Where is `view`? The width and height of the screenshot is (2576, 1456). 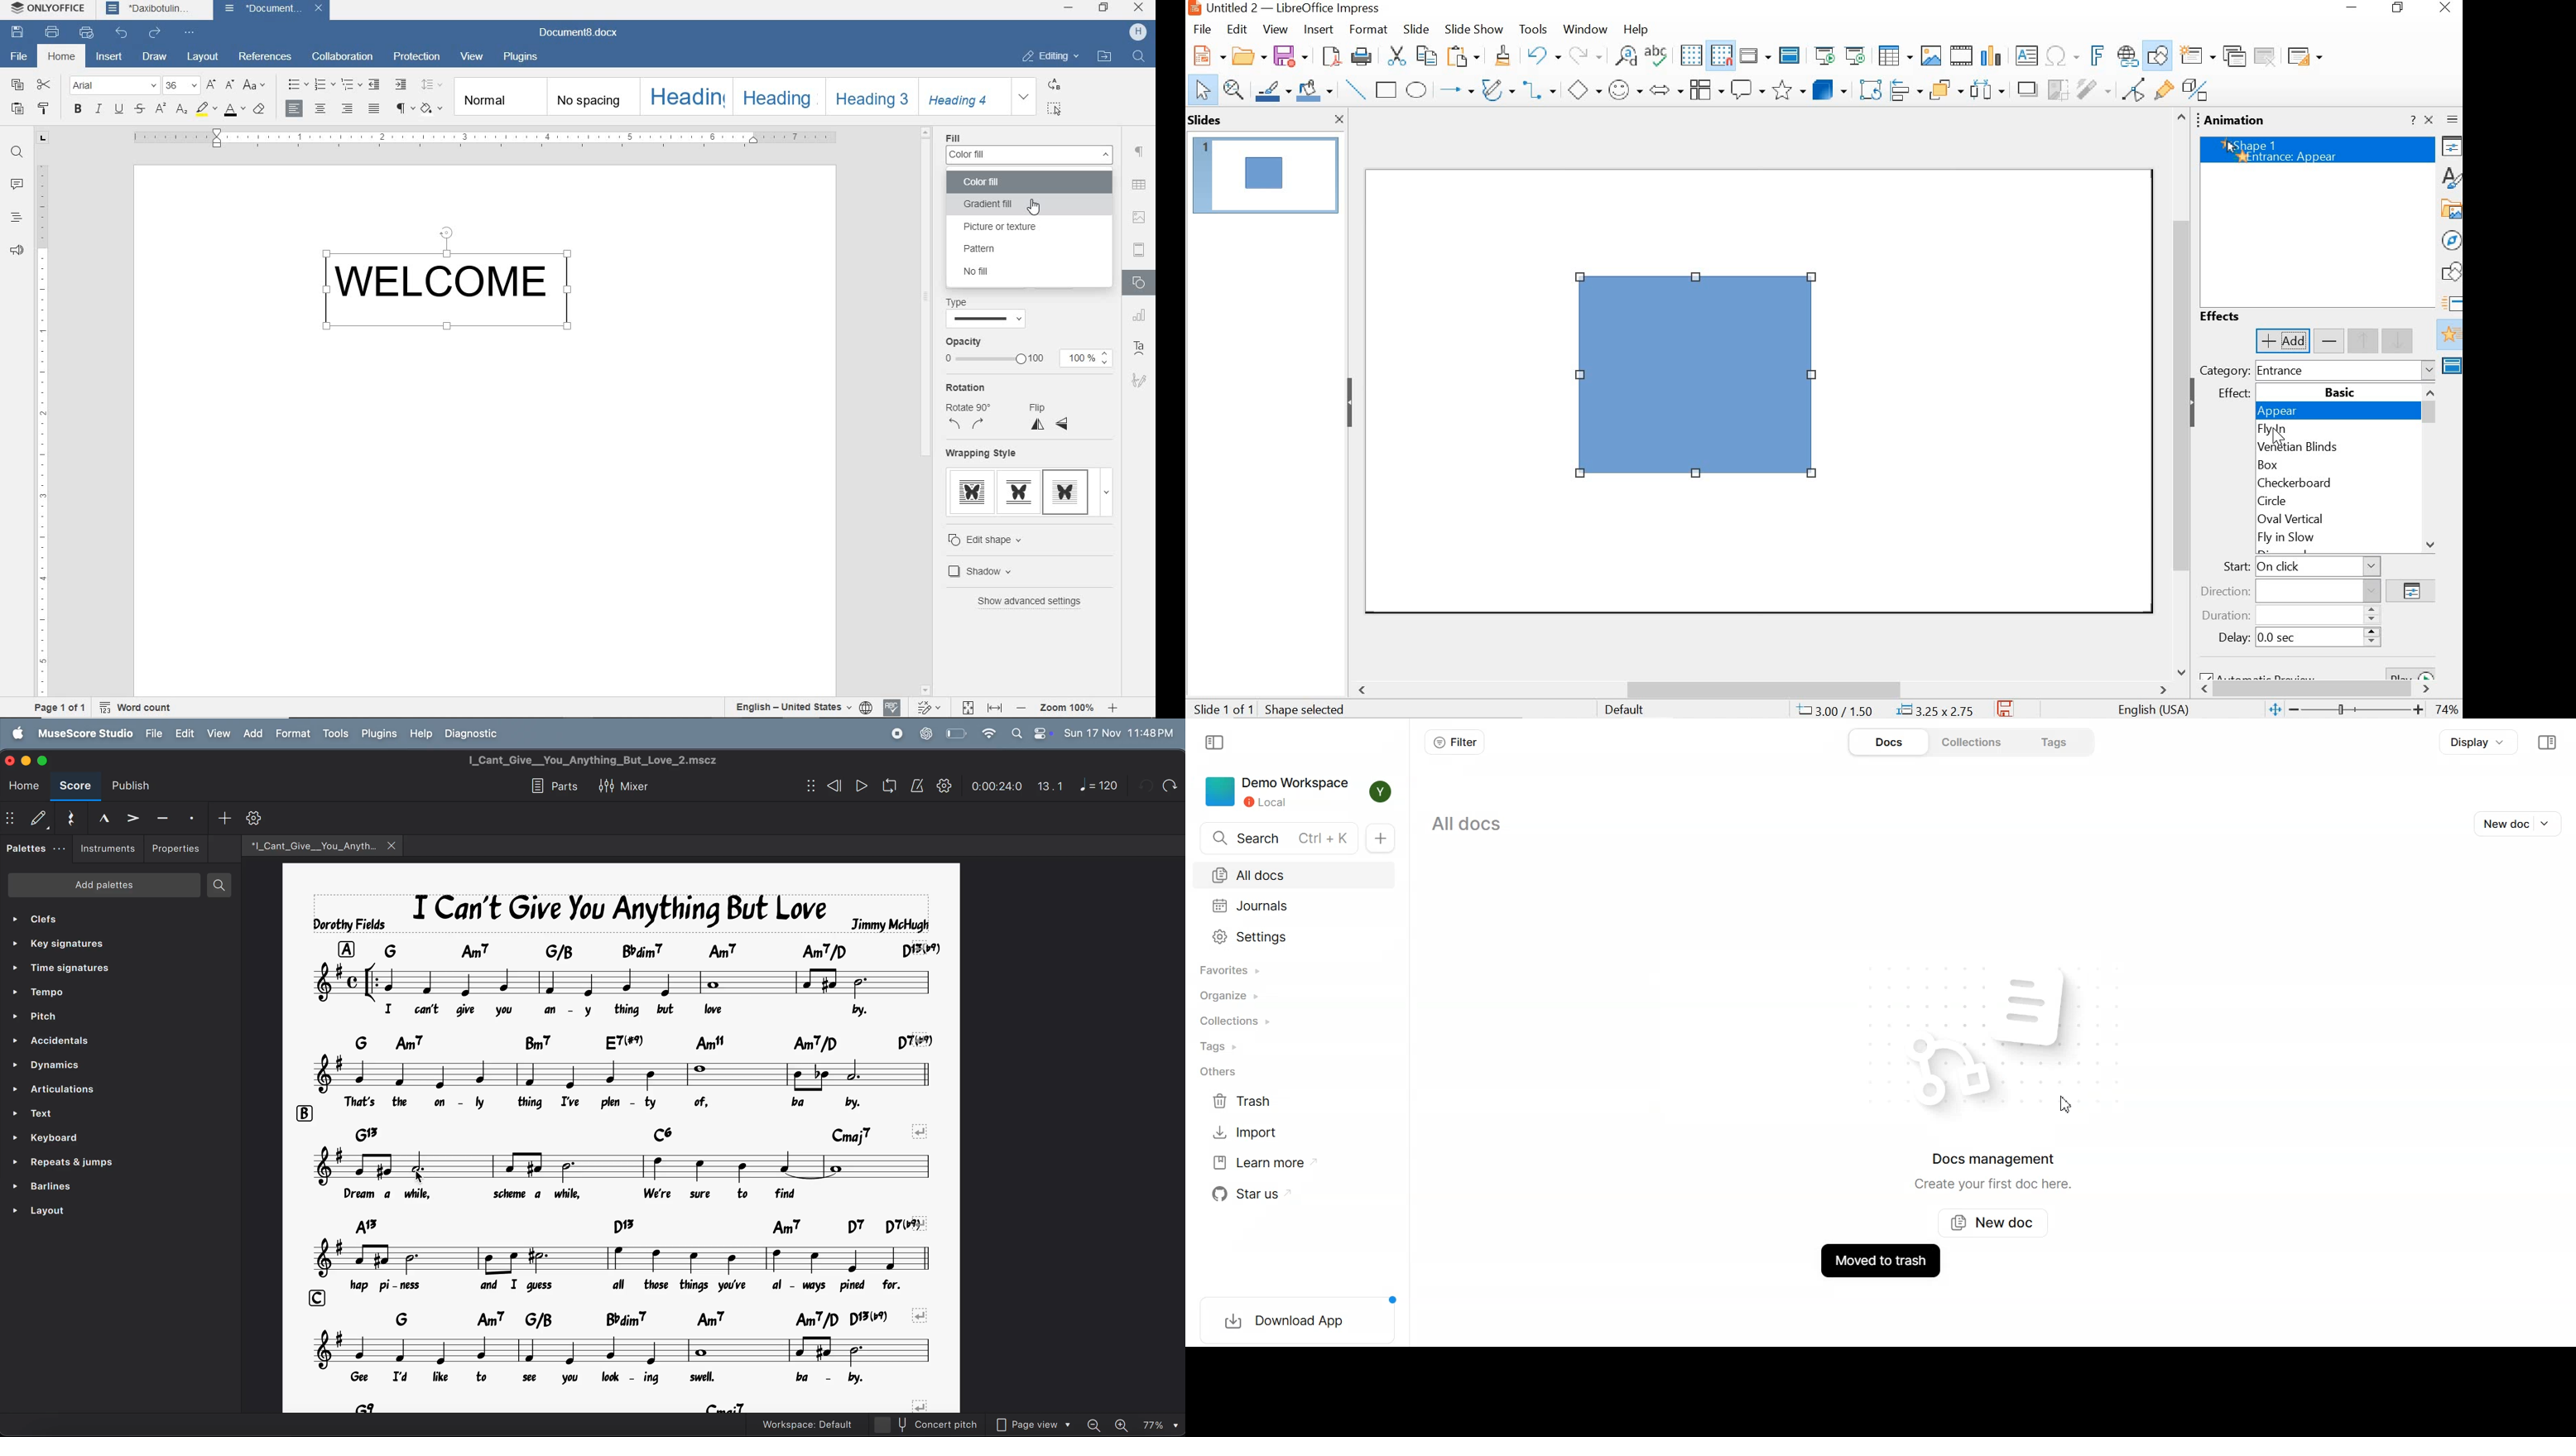 view is located at coordinates (1273, 29).